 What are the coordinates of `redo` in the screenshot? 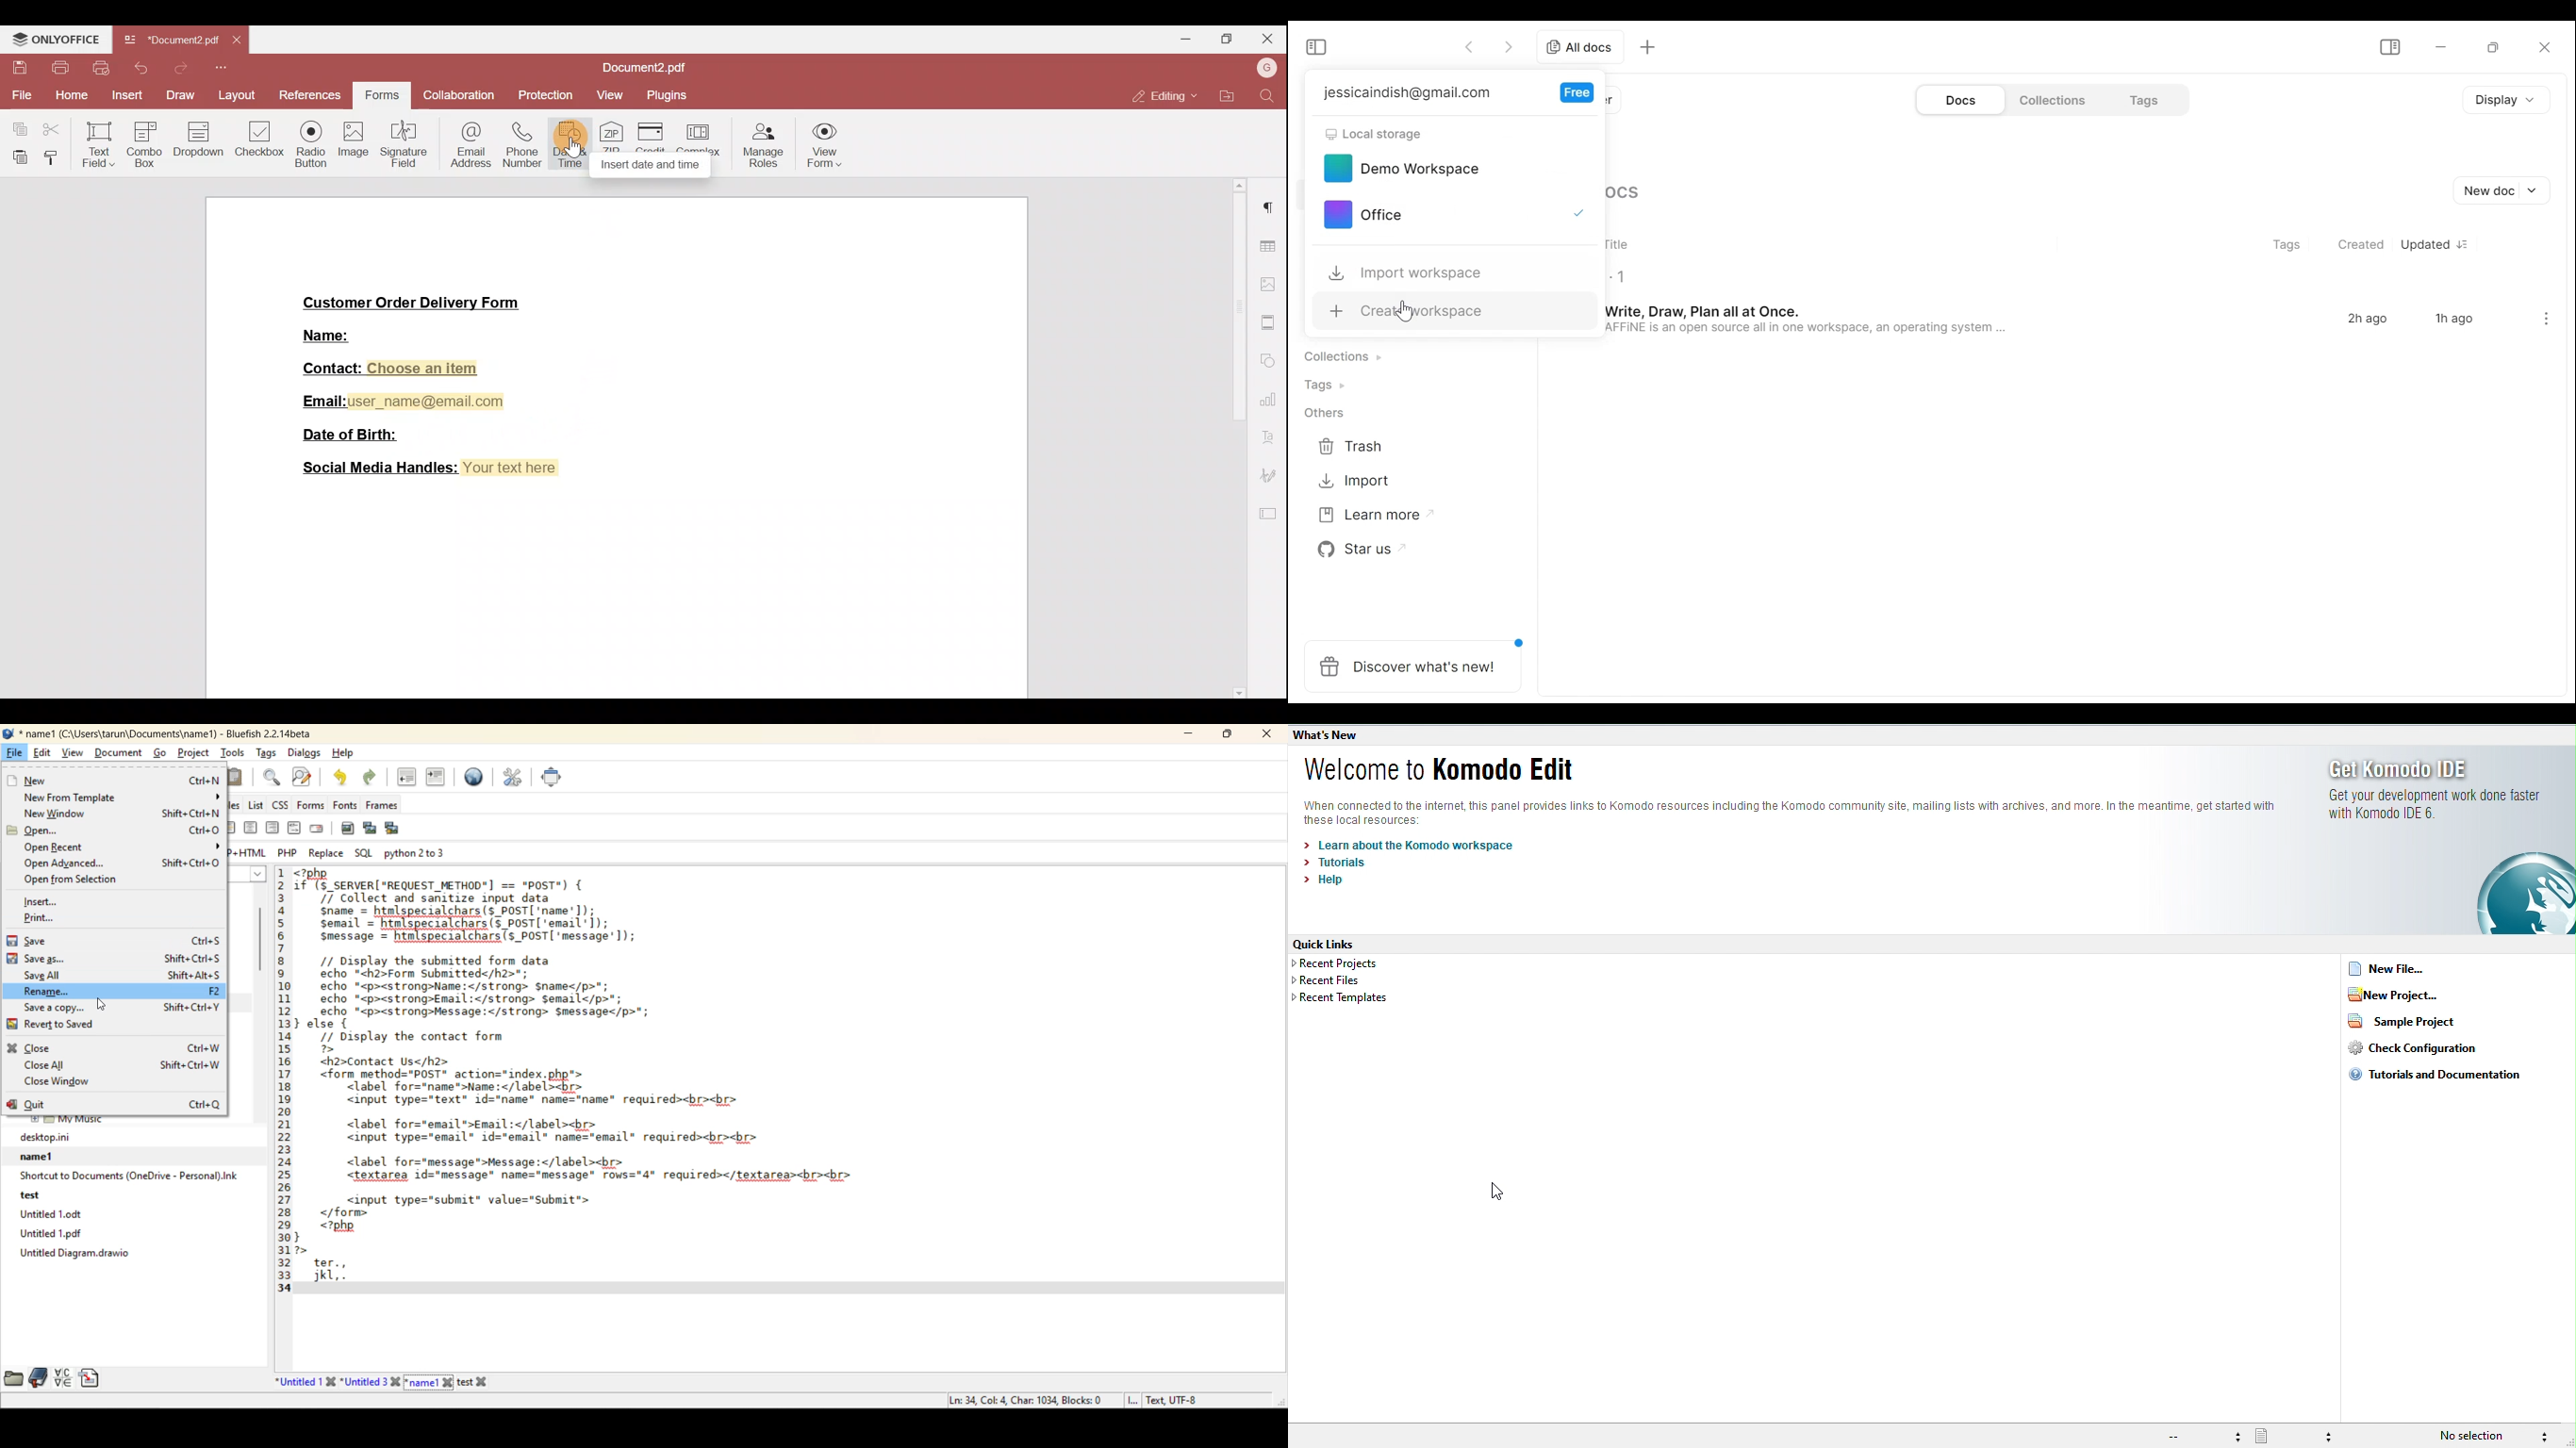 It's located at (372, 777).